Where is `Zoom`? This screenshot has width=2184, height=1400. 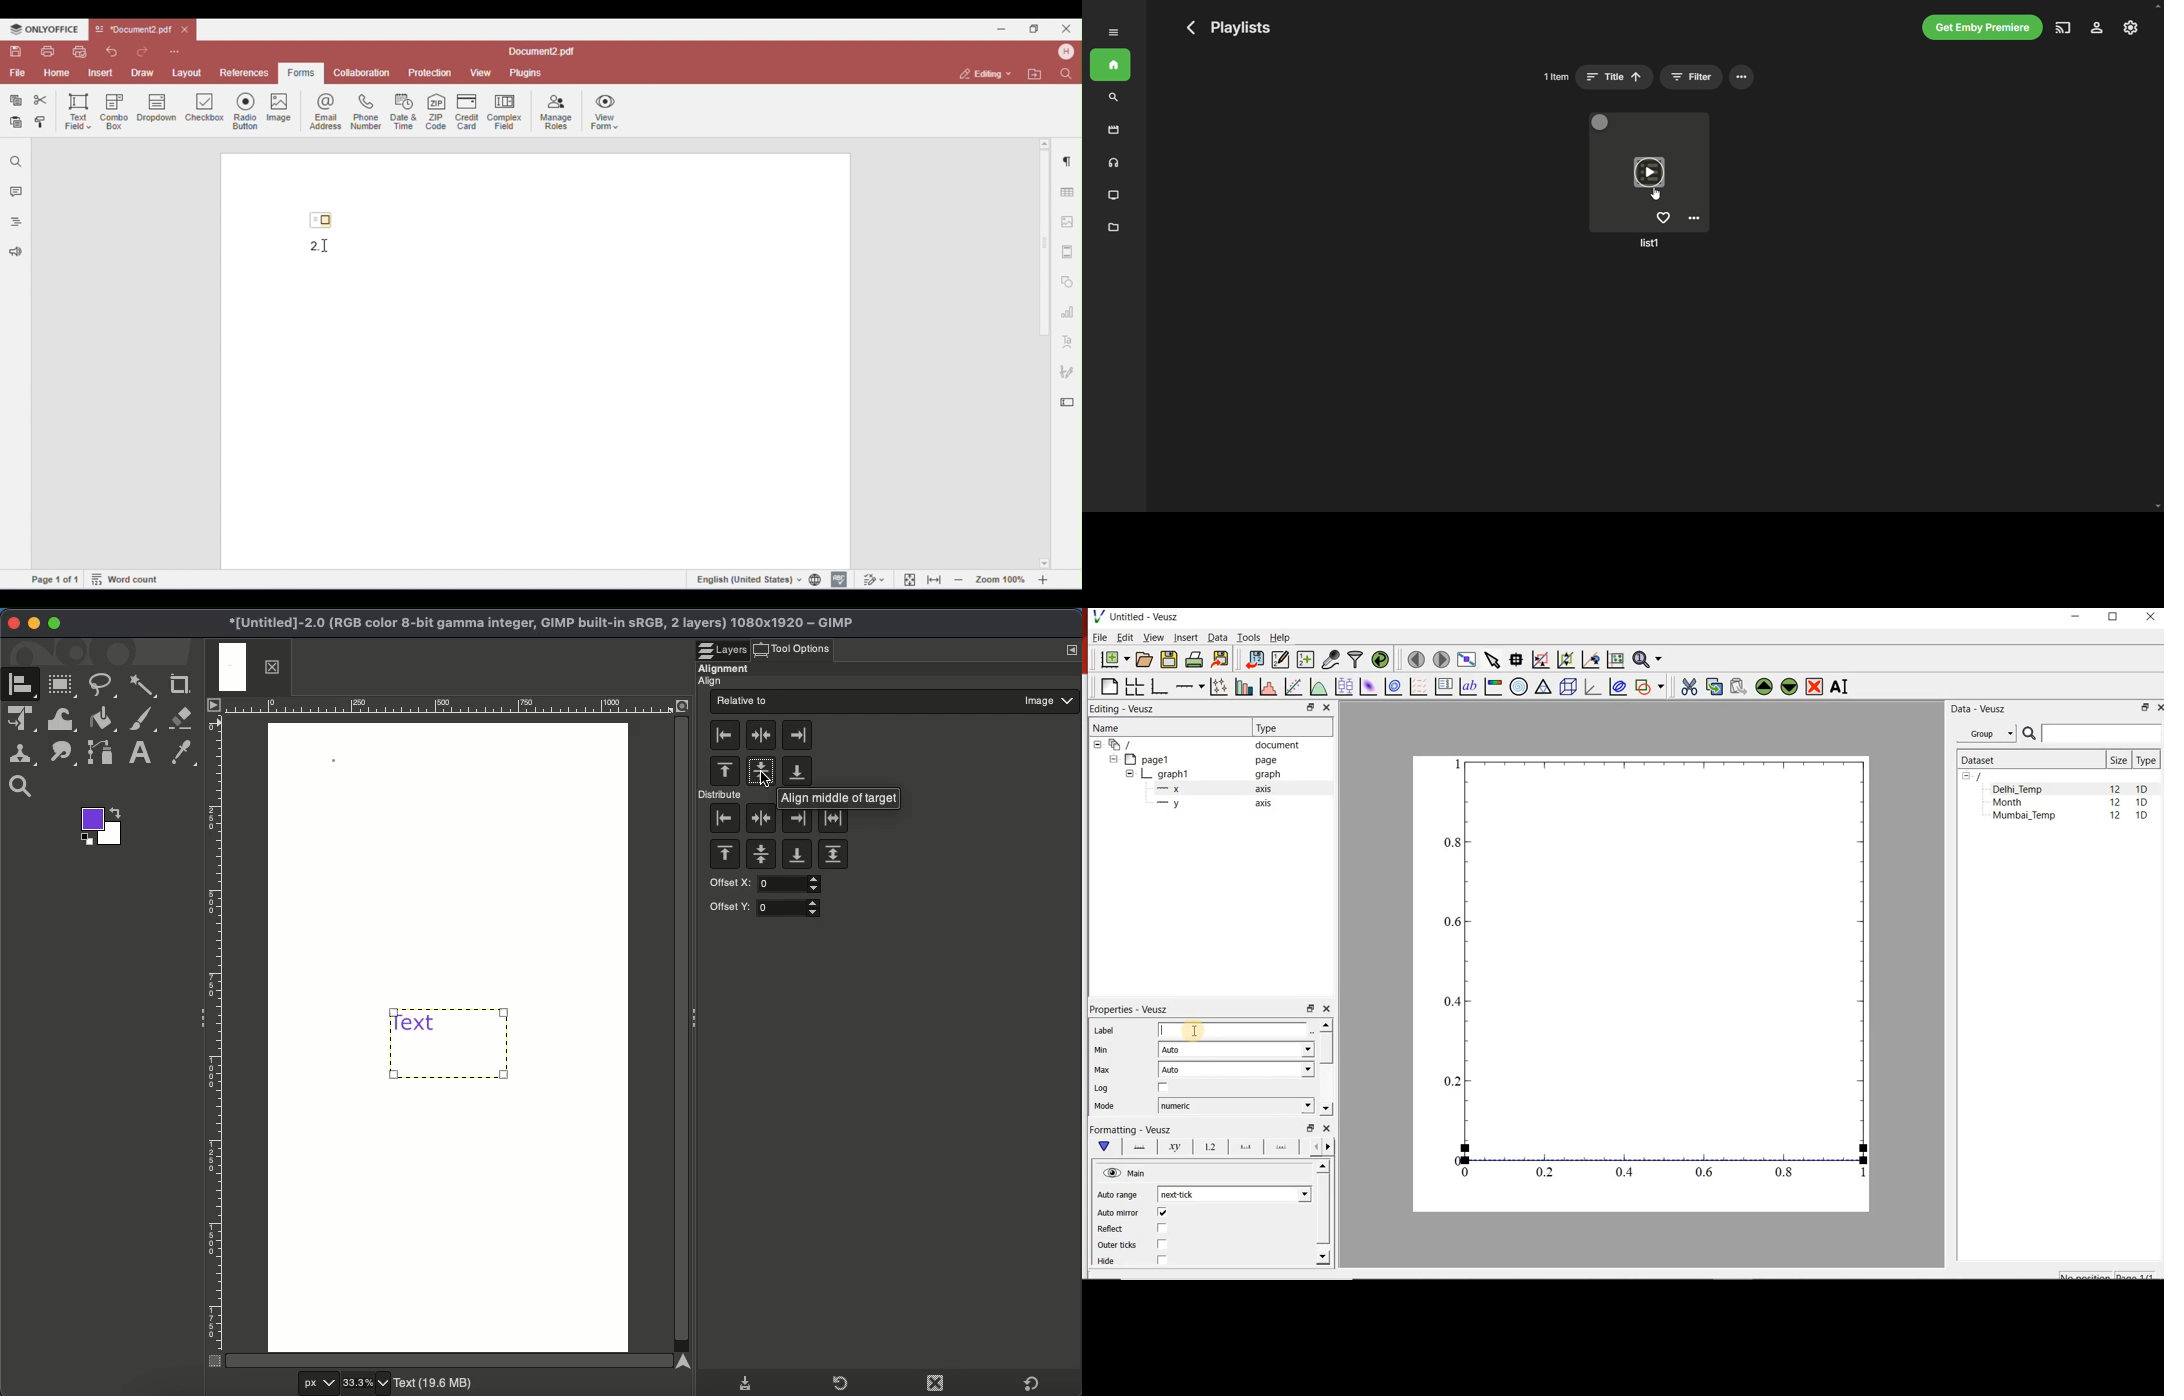 Zoom is located at coordinates (25, 787).